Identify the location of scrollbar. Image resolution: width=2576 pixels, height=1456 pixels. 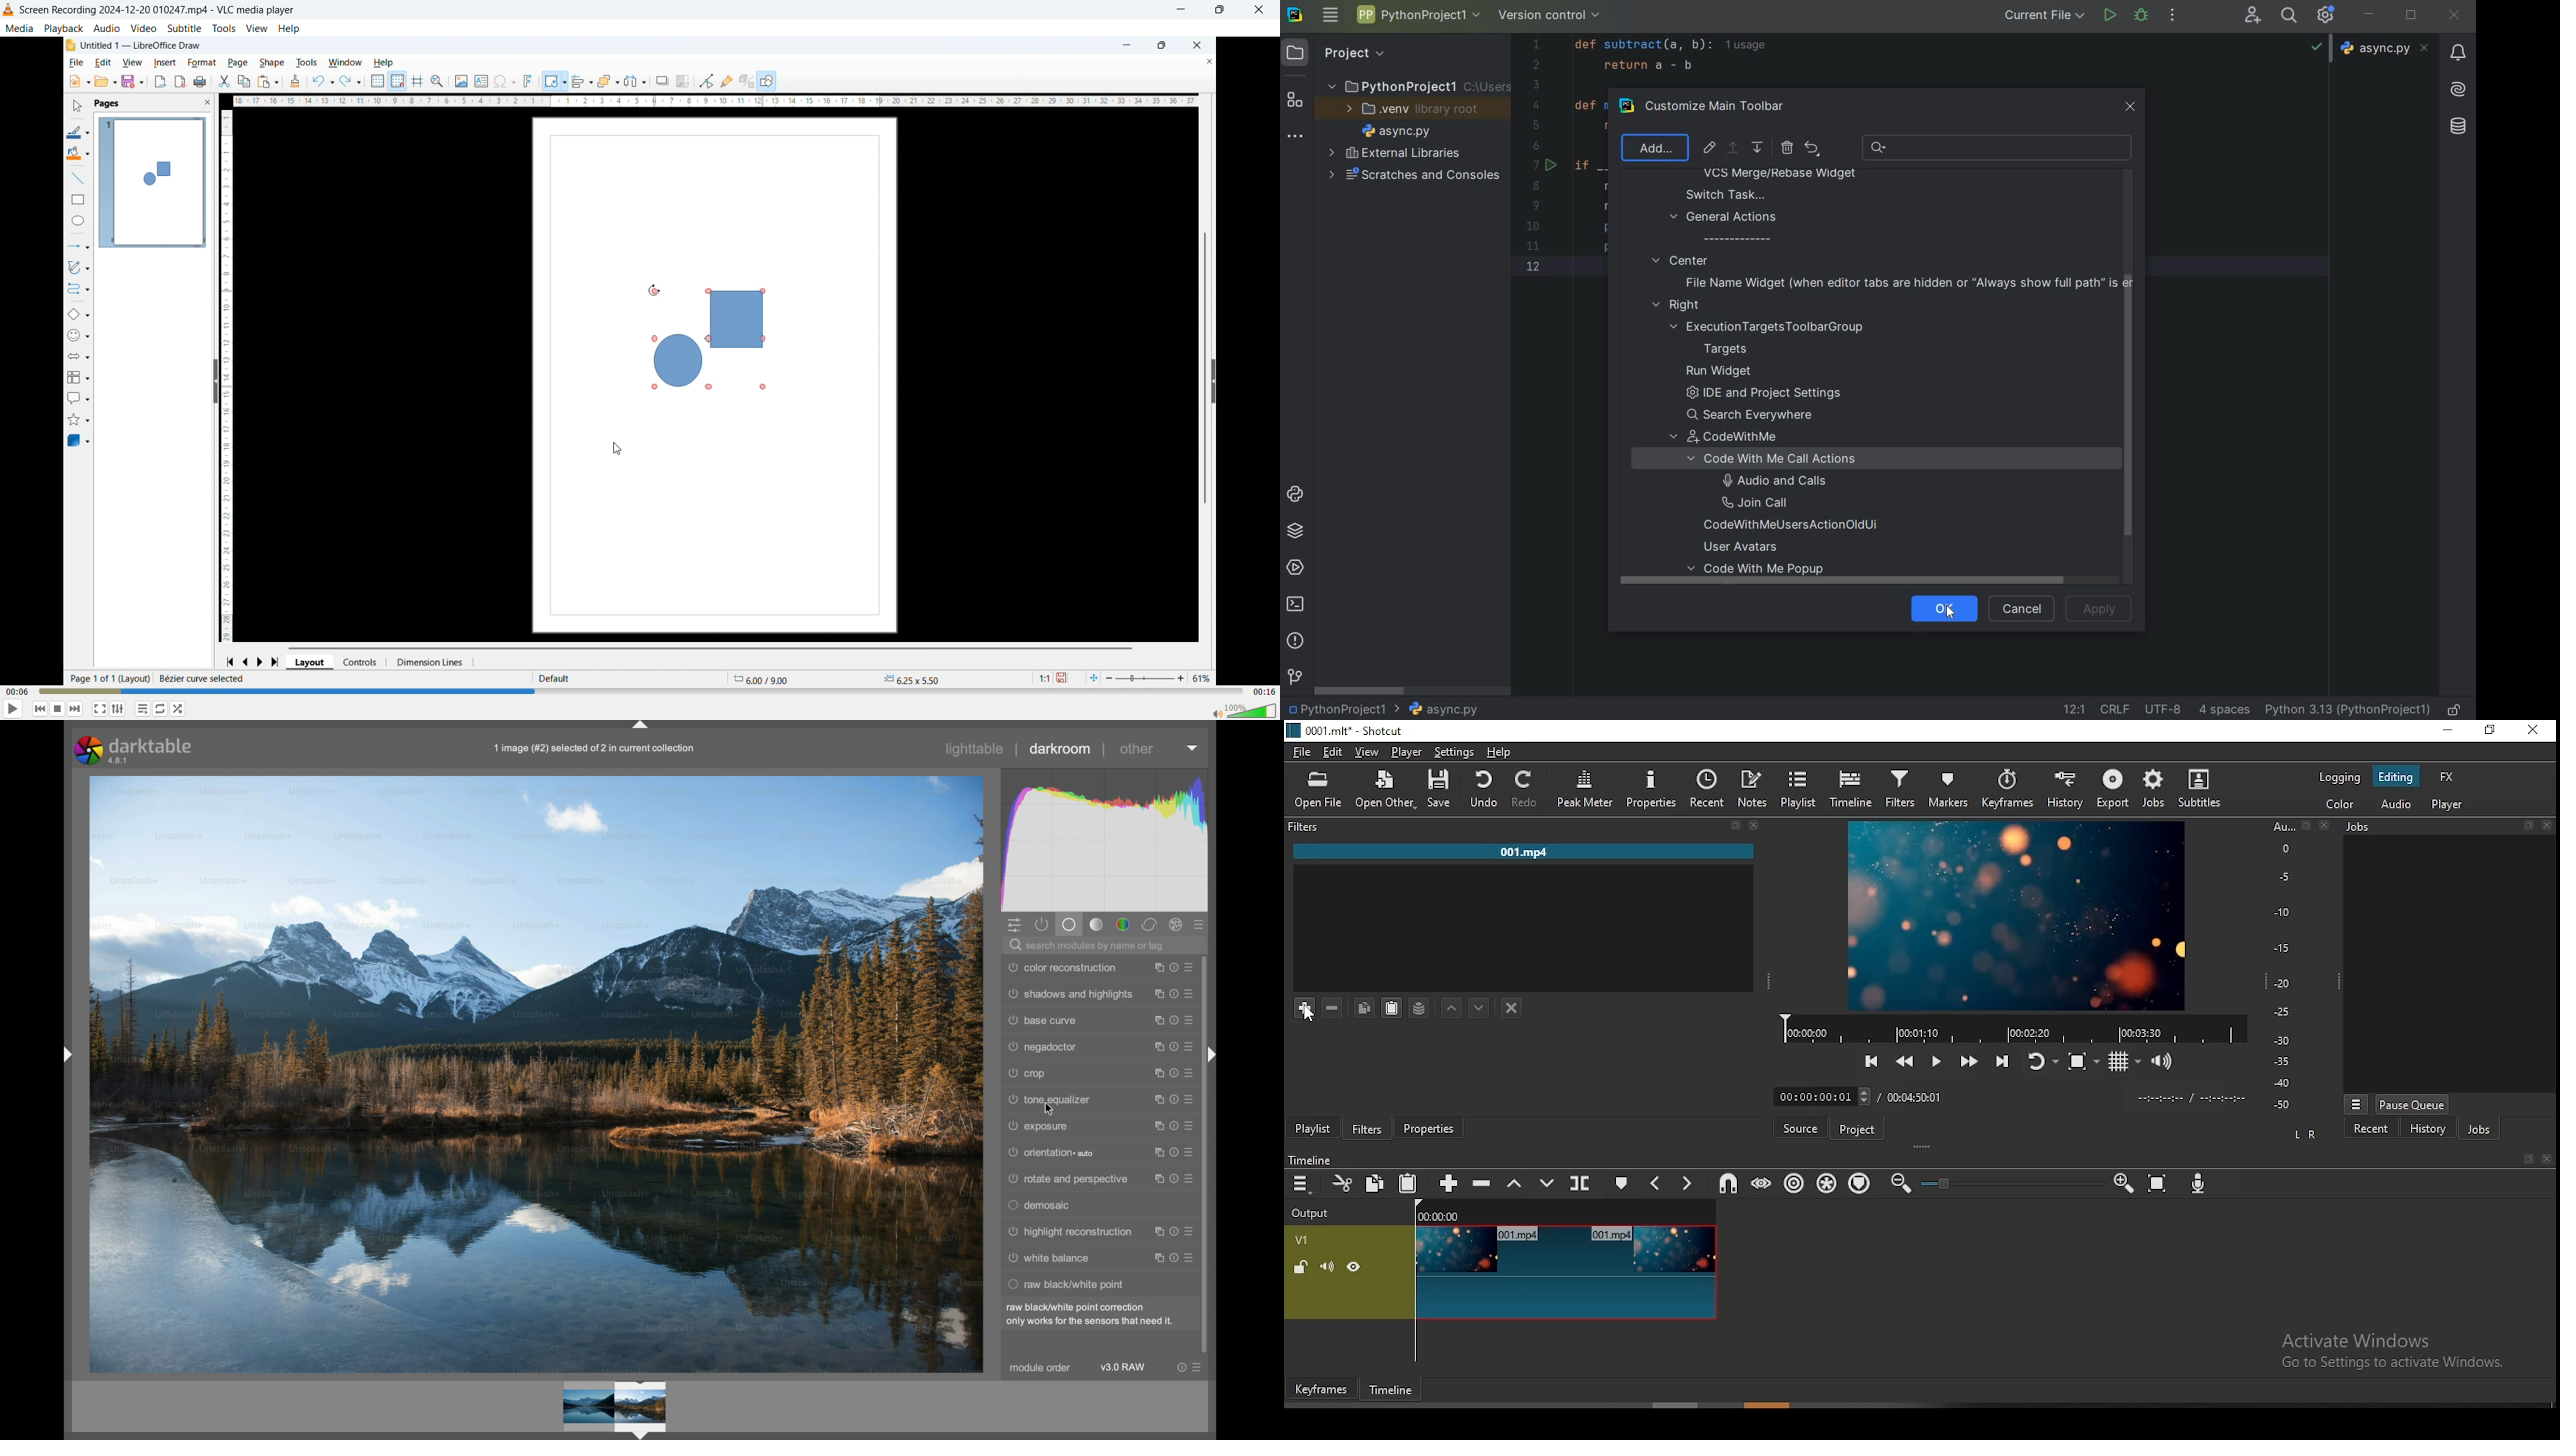
(2126, 426).